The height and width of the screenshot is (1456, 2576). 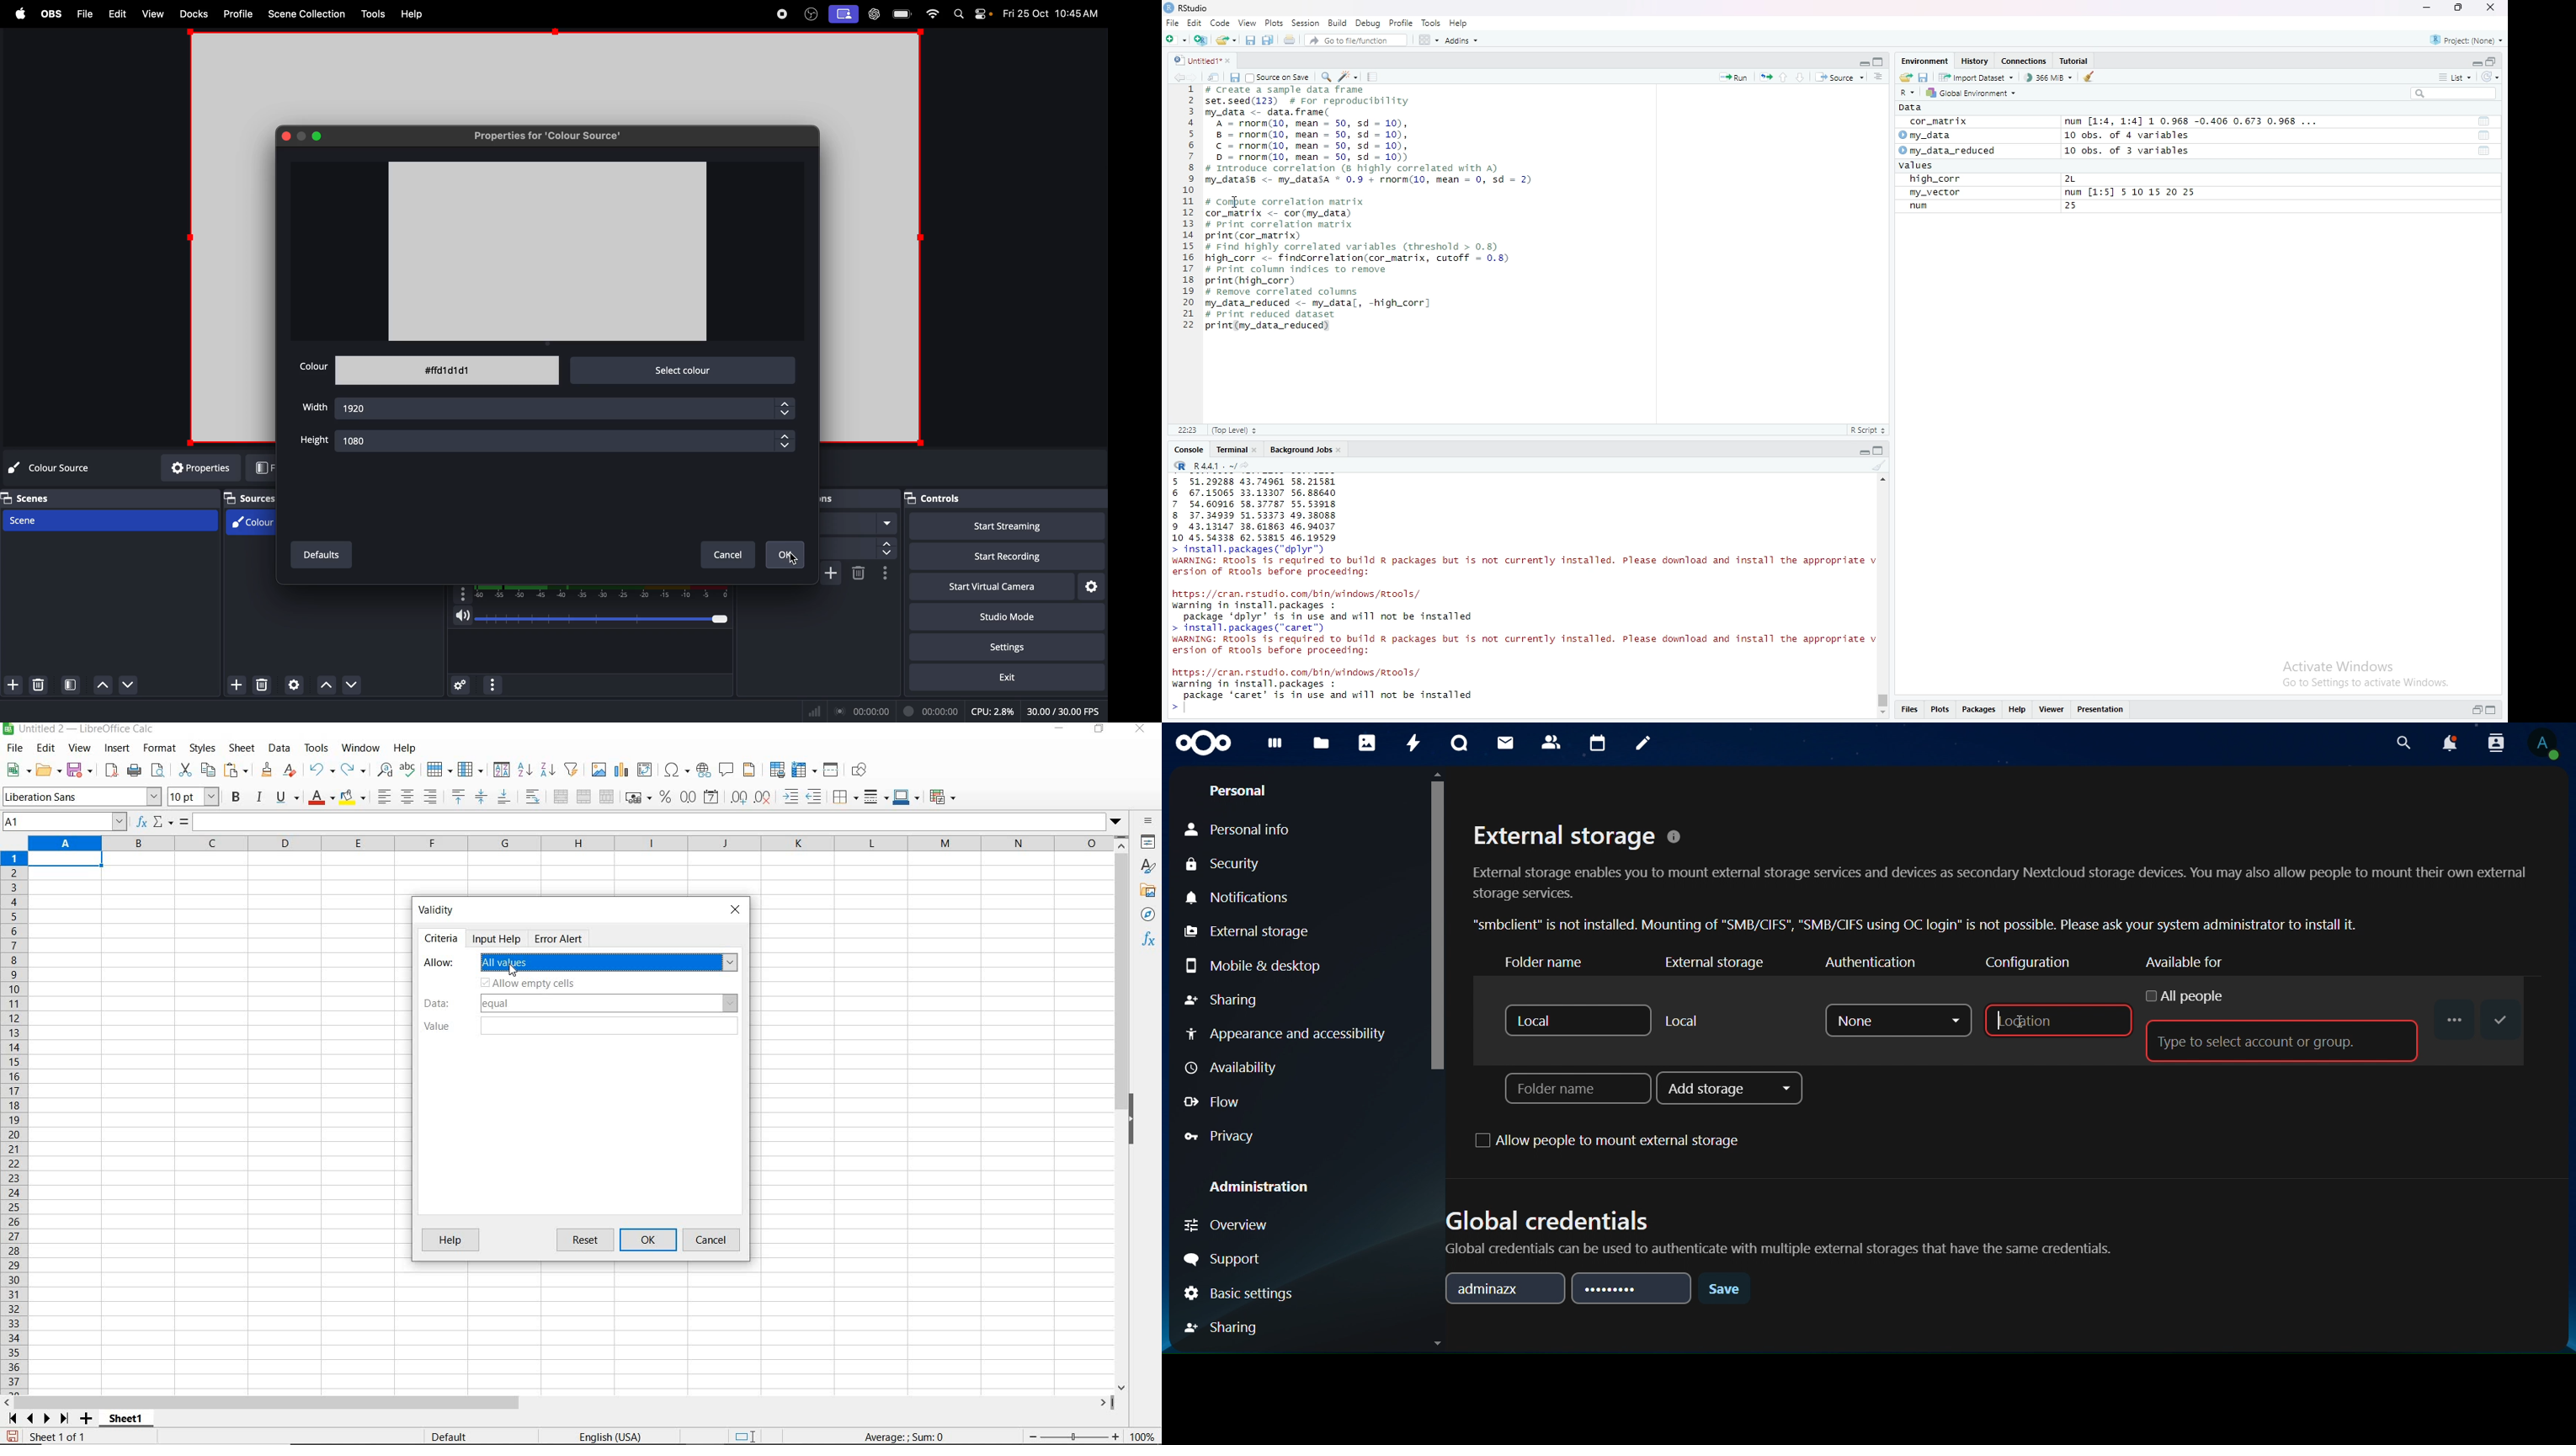 I want to click on Viewer, so click(x=2053, y=708).